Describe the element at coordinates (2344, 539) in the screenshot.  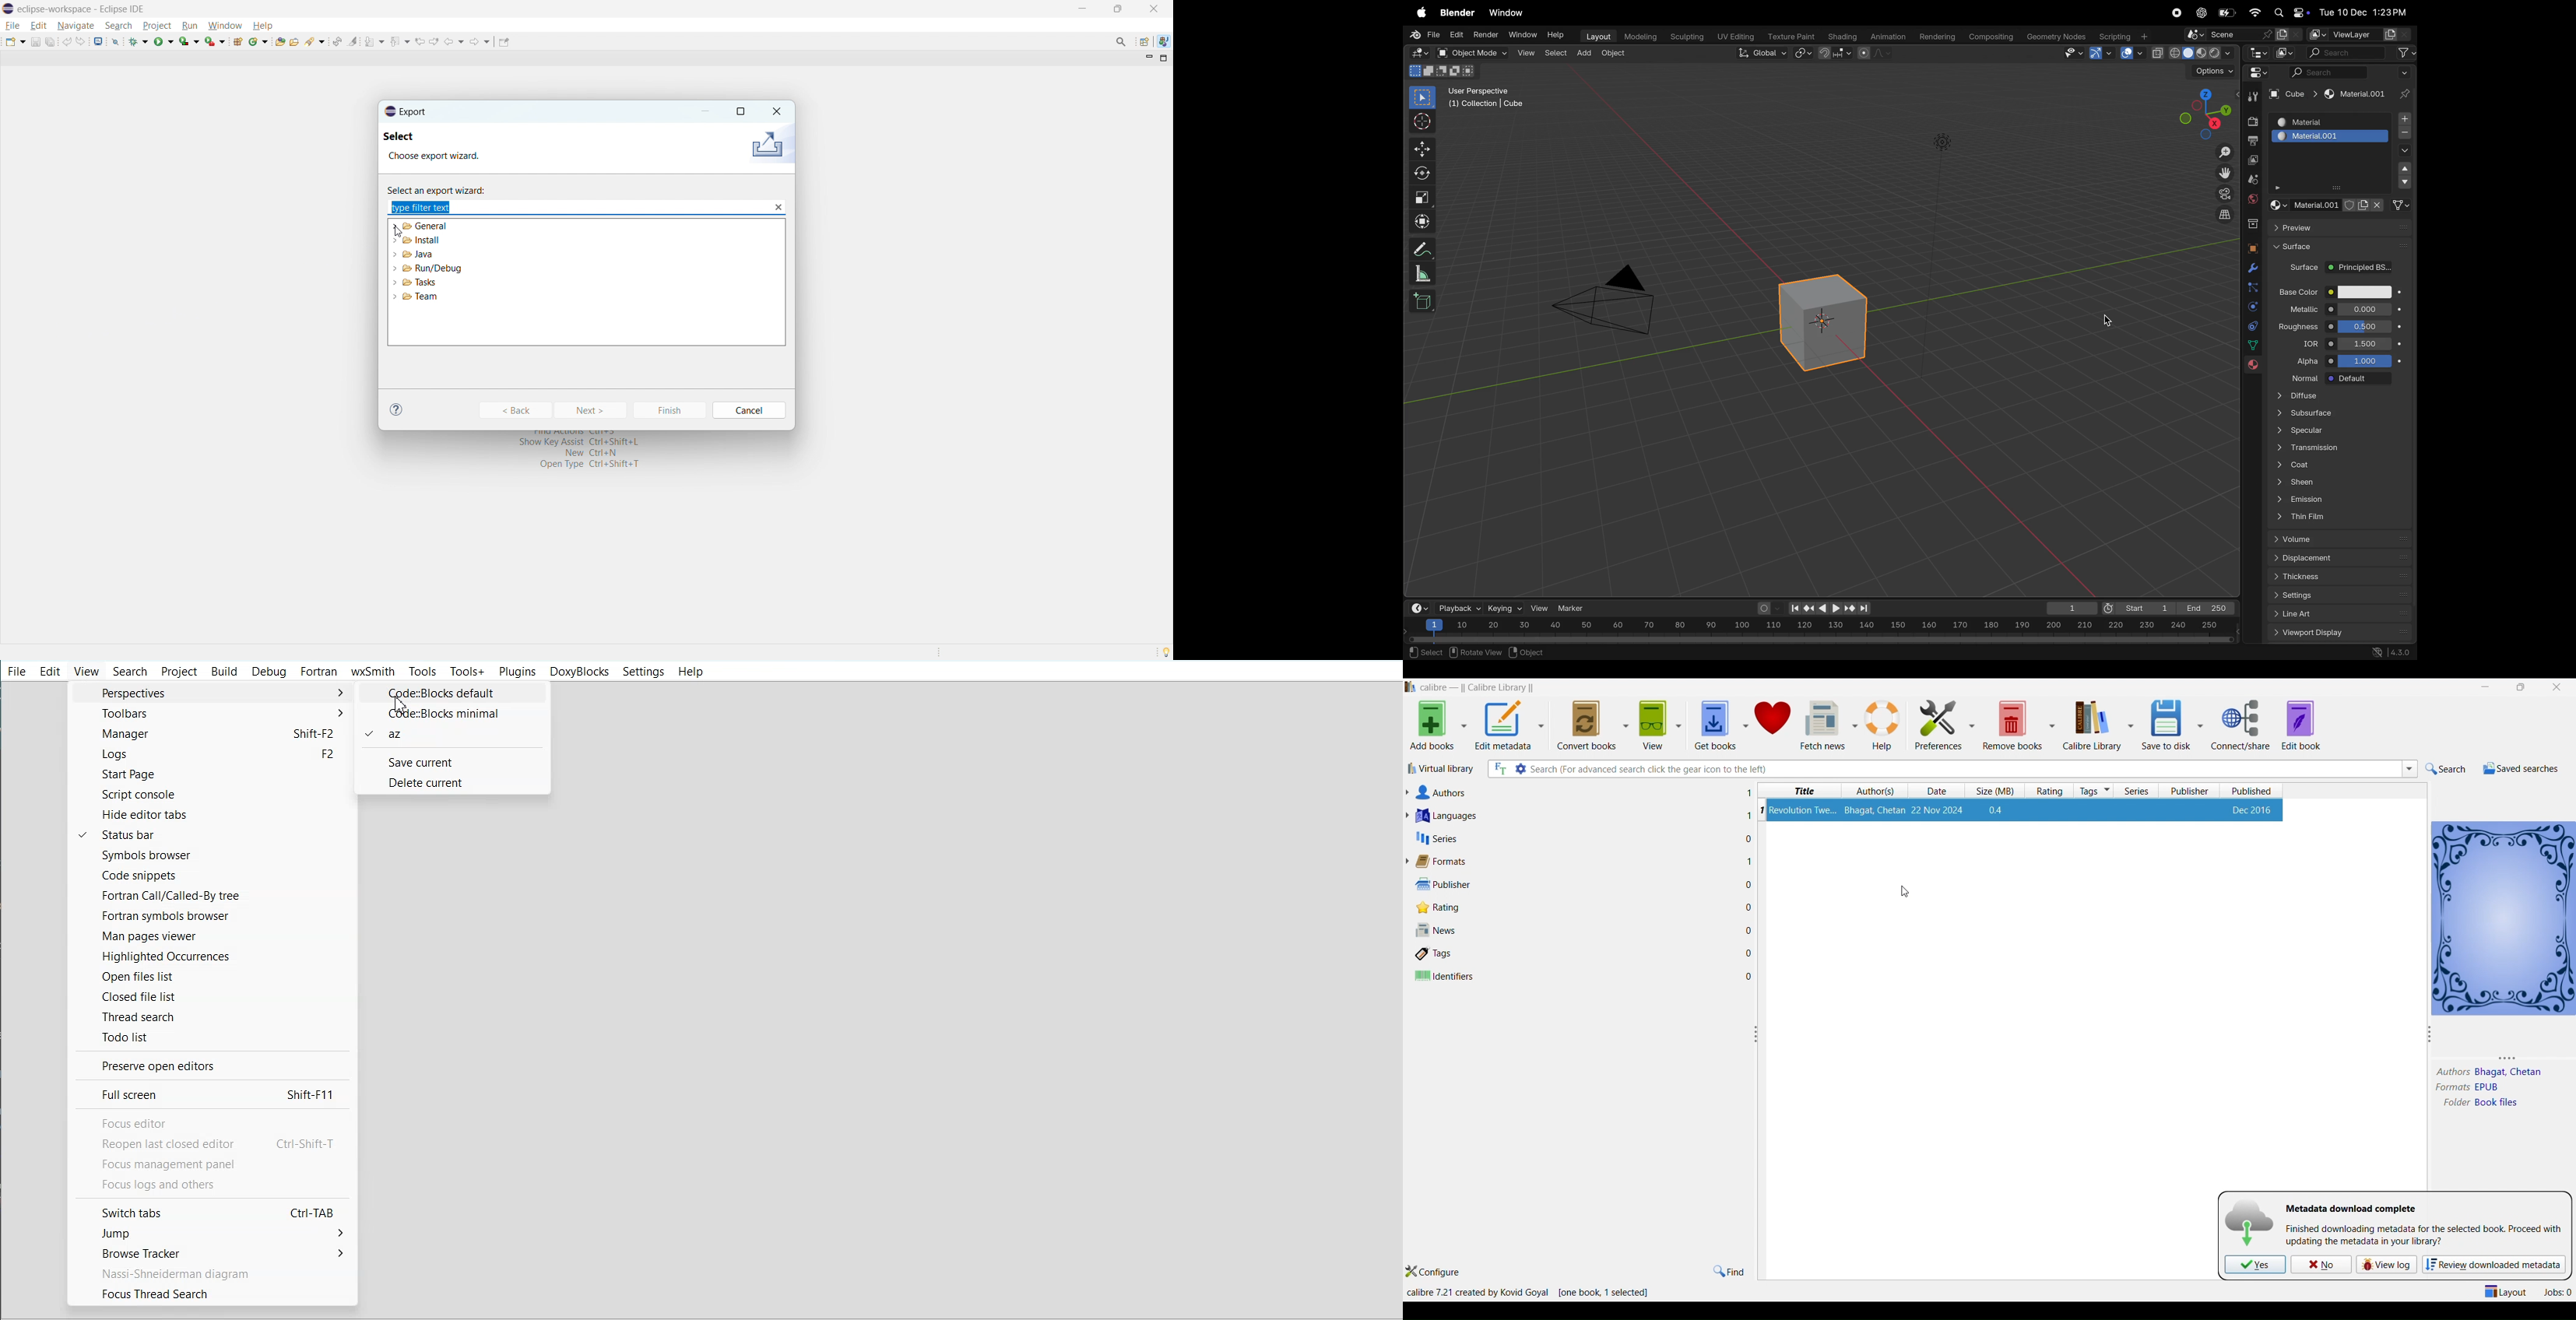
I see `volume` at that location.